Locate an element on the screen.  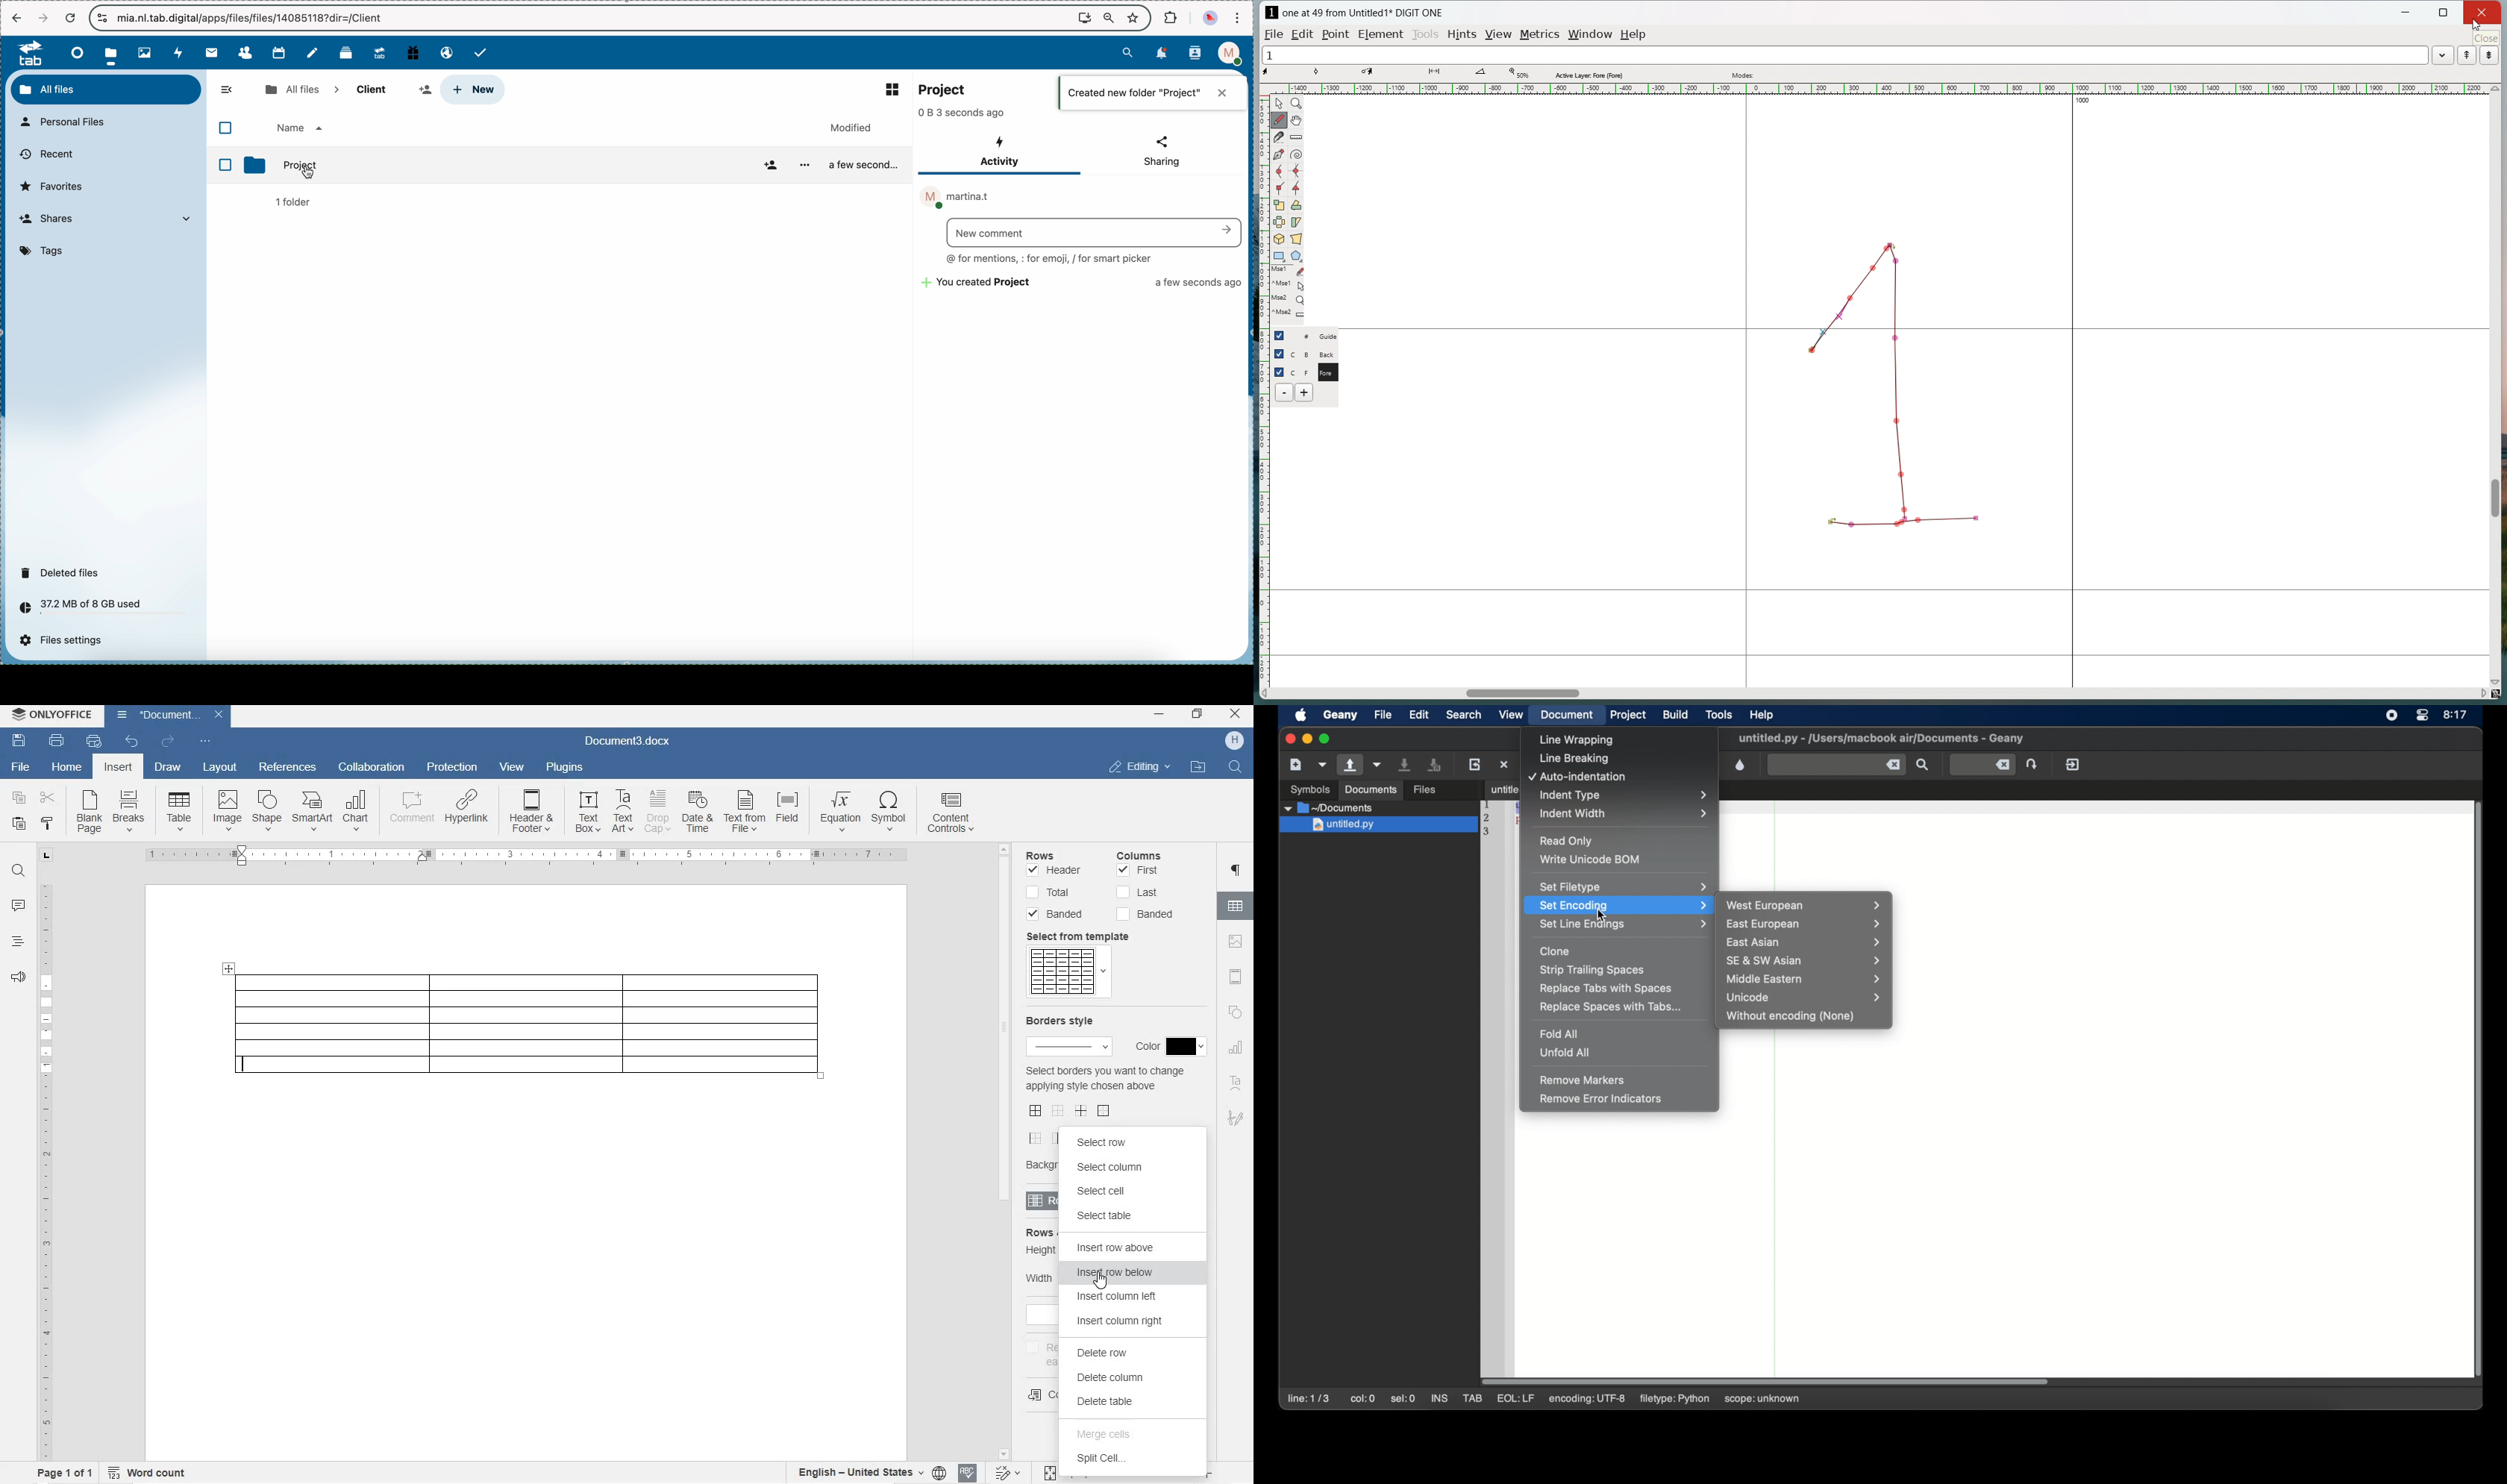
PROTECTION is located at coordinates (454, 768).